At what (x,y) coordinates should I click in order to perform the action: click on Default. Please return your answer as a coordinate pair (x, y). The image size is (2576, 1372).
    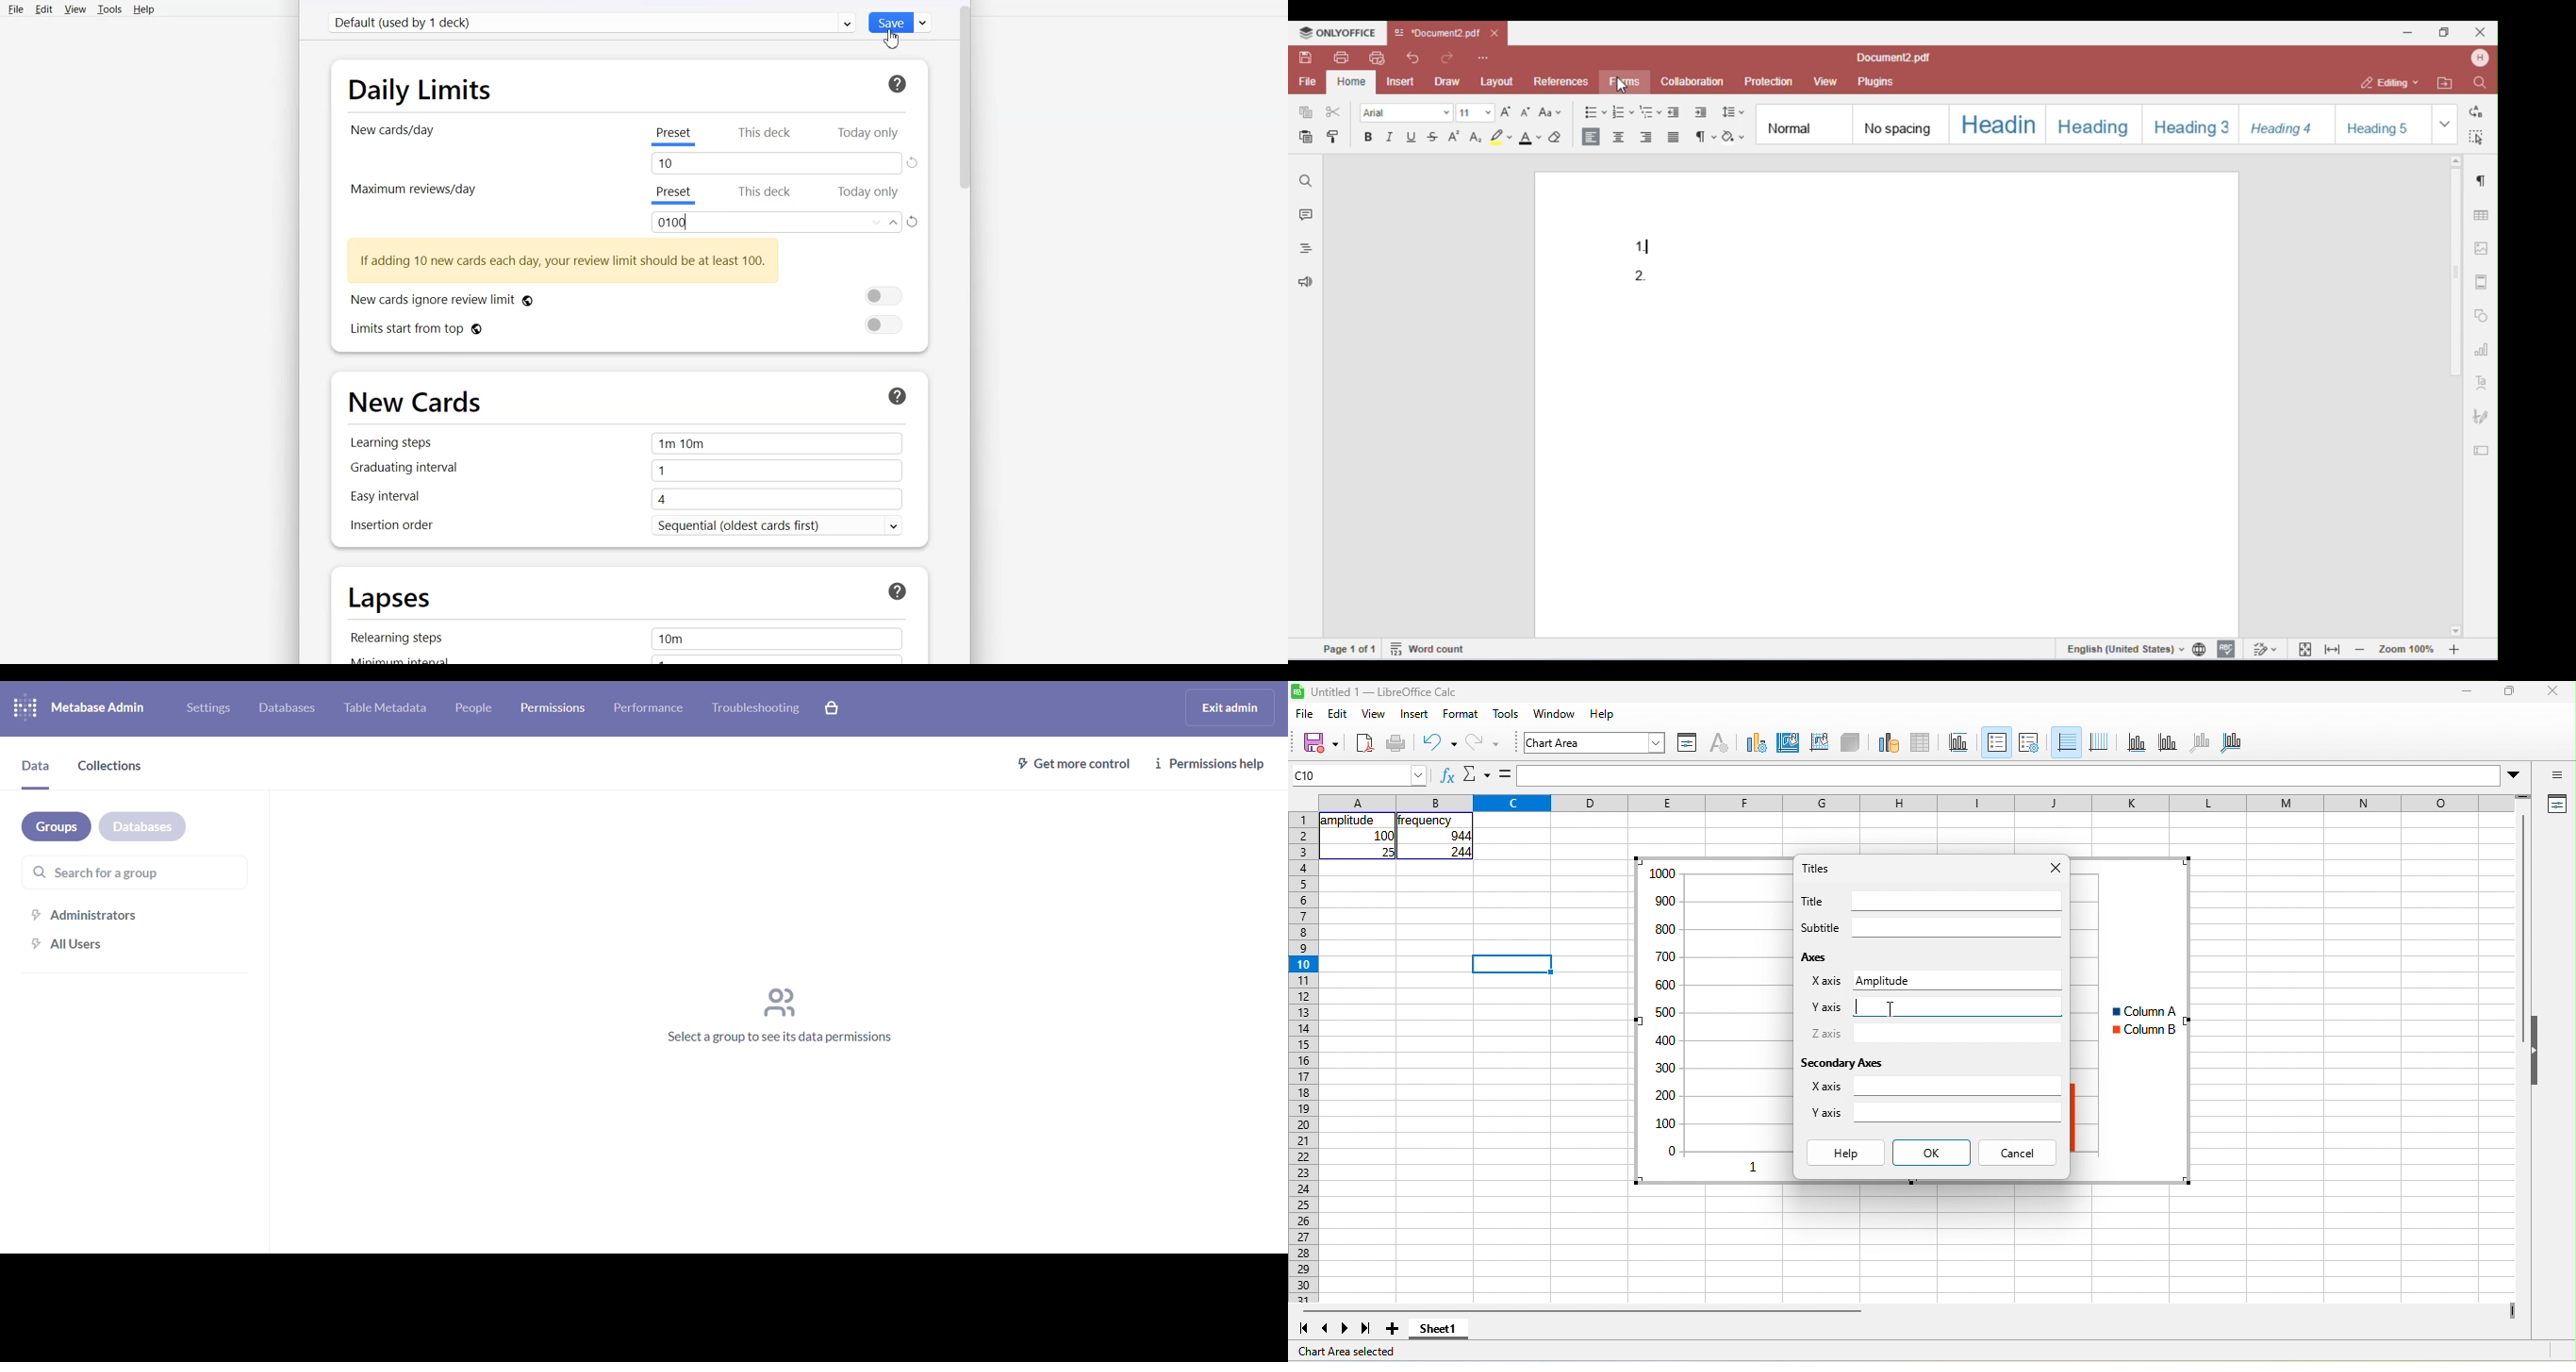
    Looking at the image, I should click on (593, 23).